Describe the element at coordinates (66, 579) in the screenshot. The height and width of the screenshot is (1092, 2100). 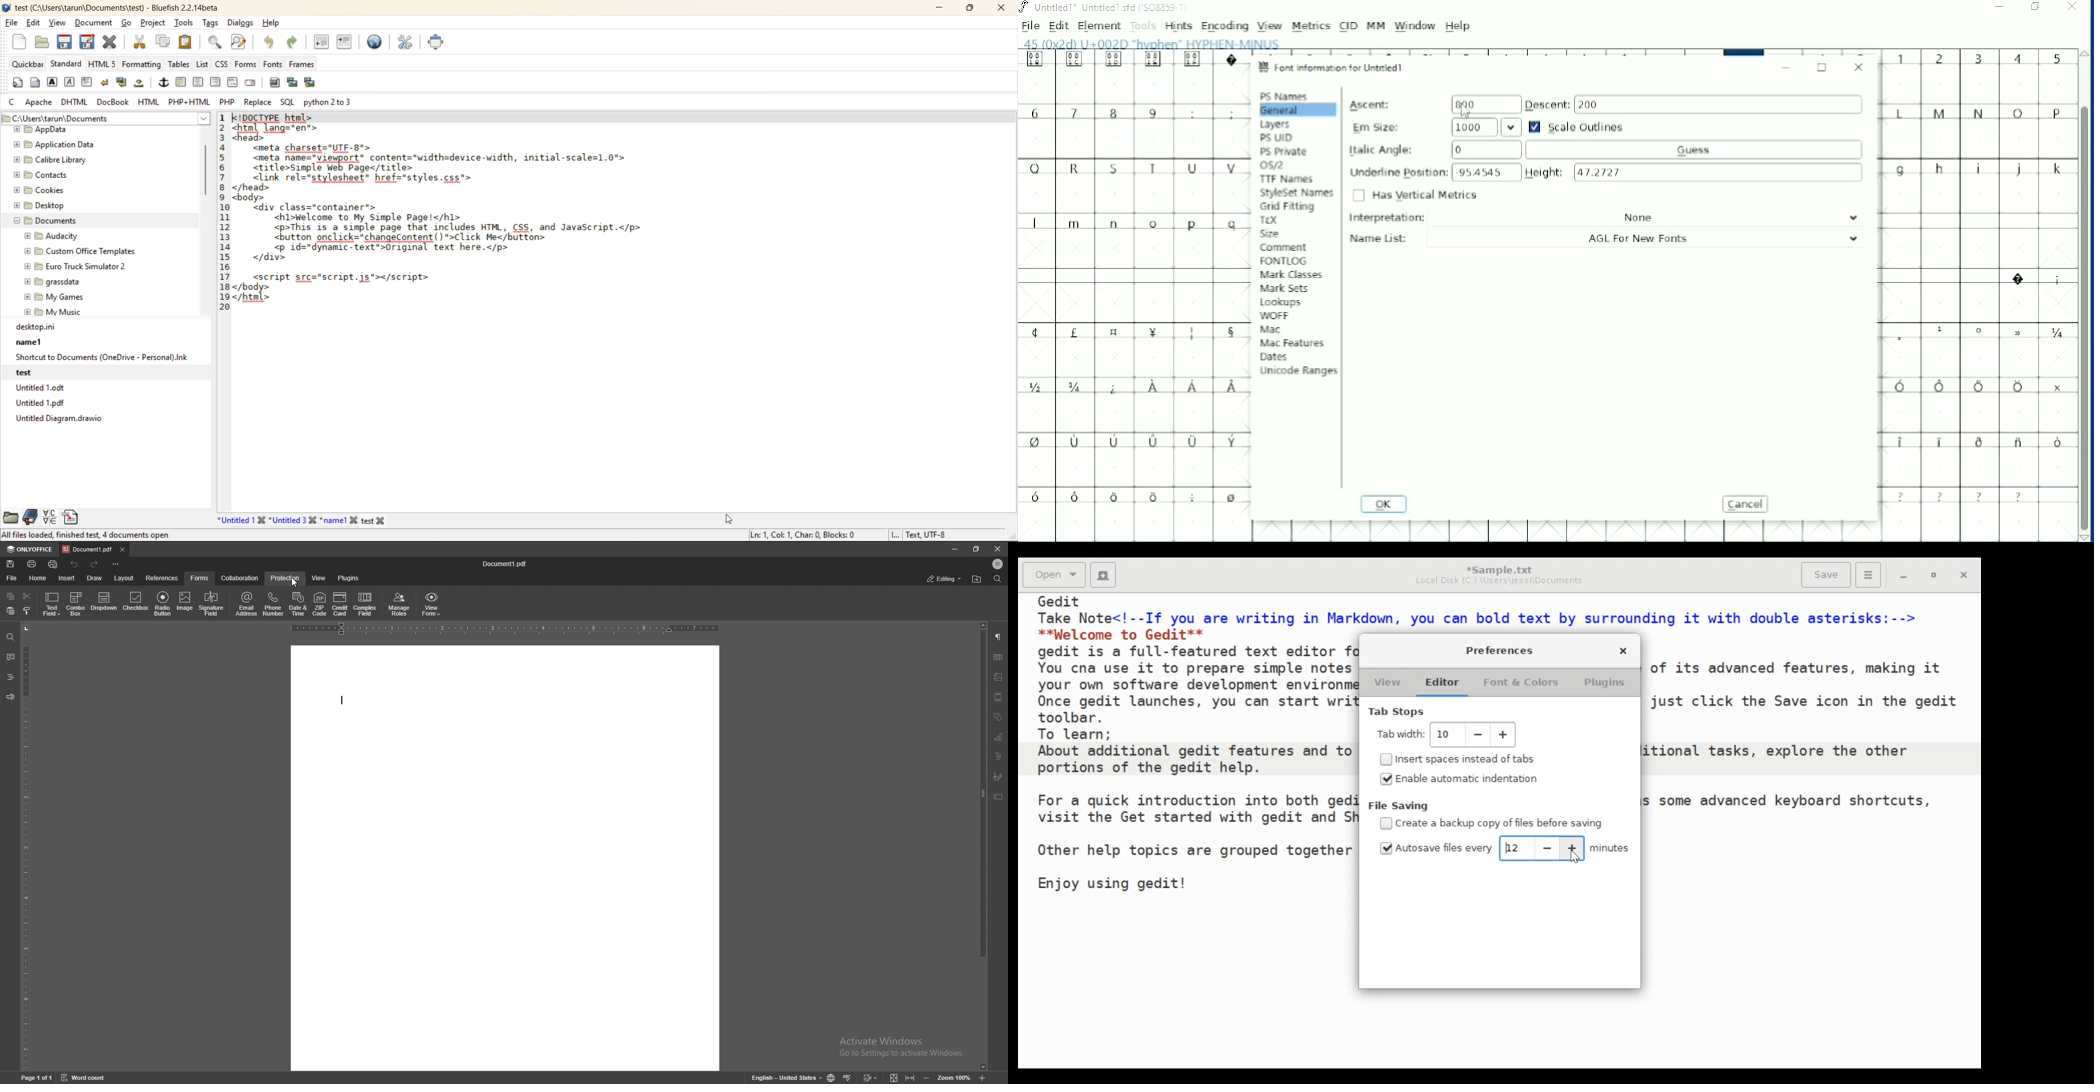
I see `insert` at that location.